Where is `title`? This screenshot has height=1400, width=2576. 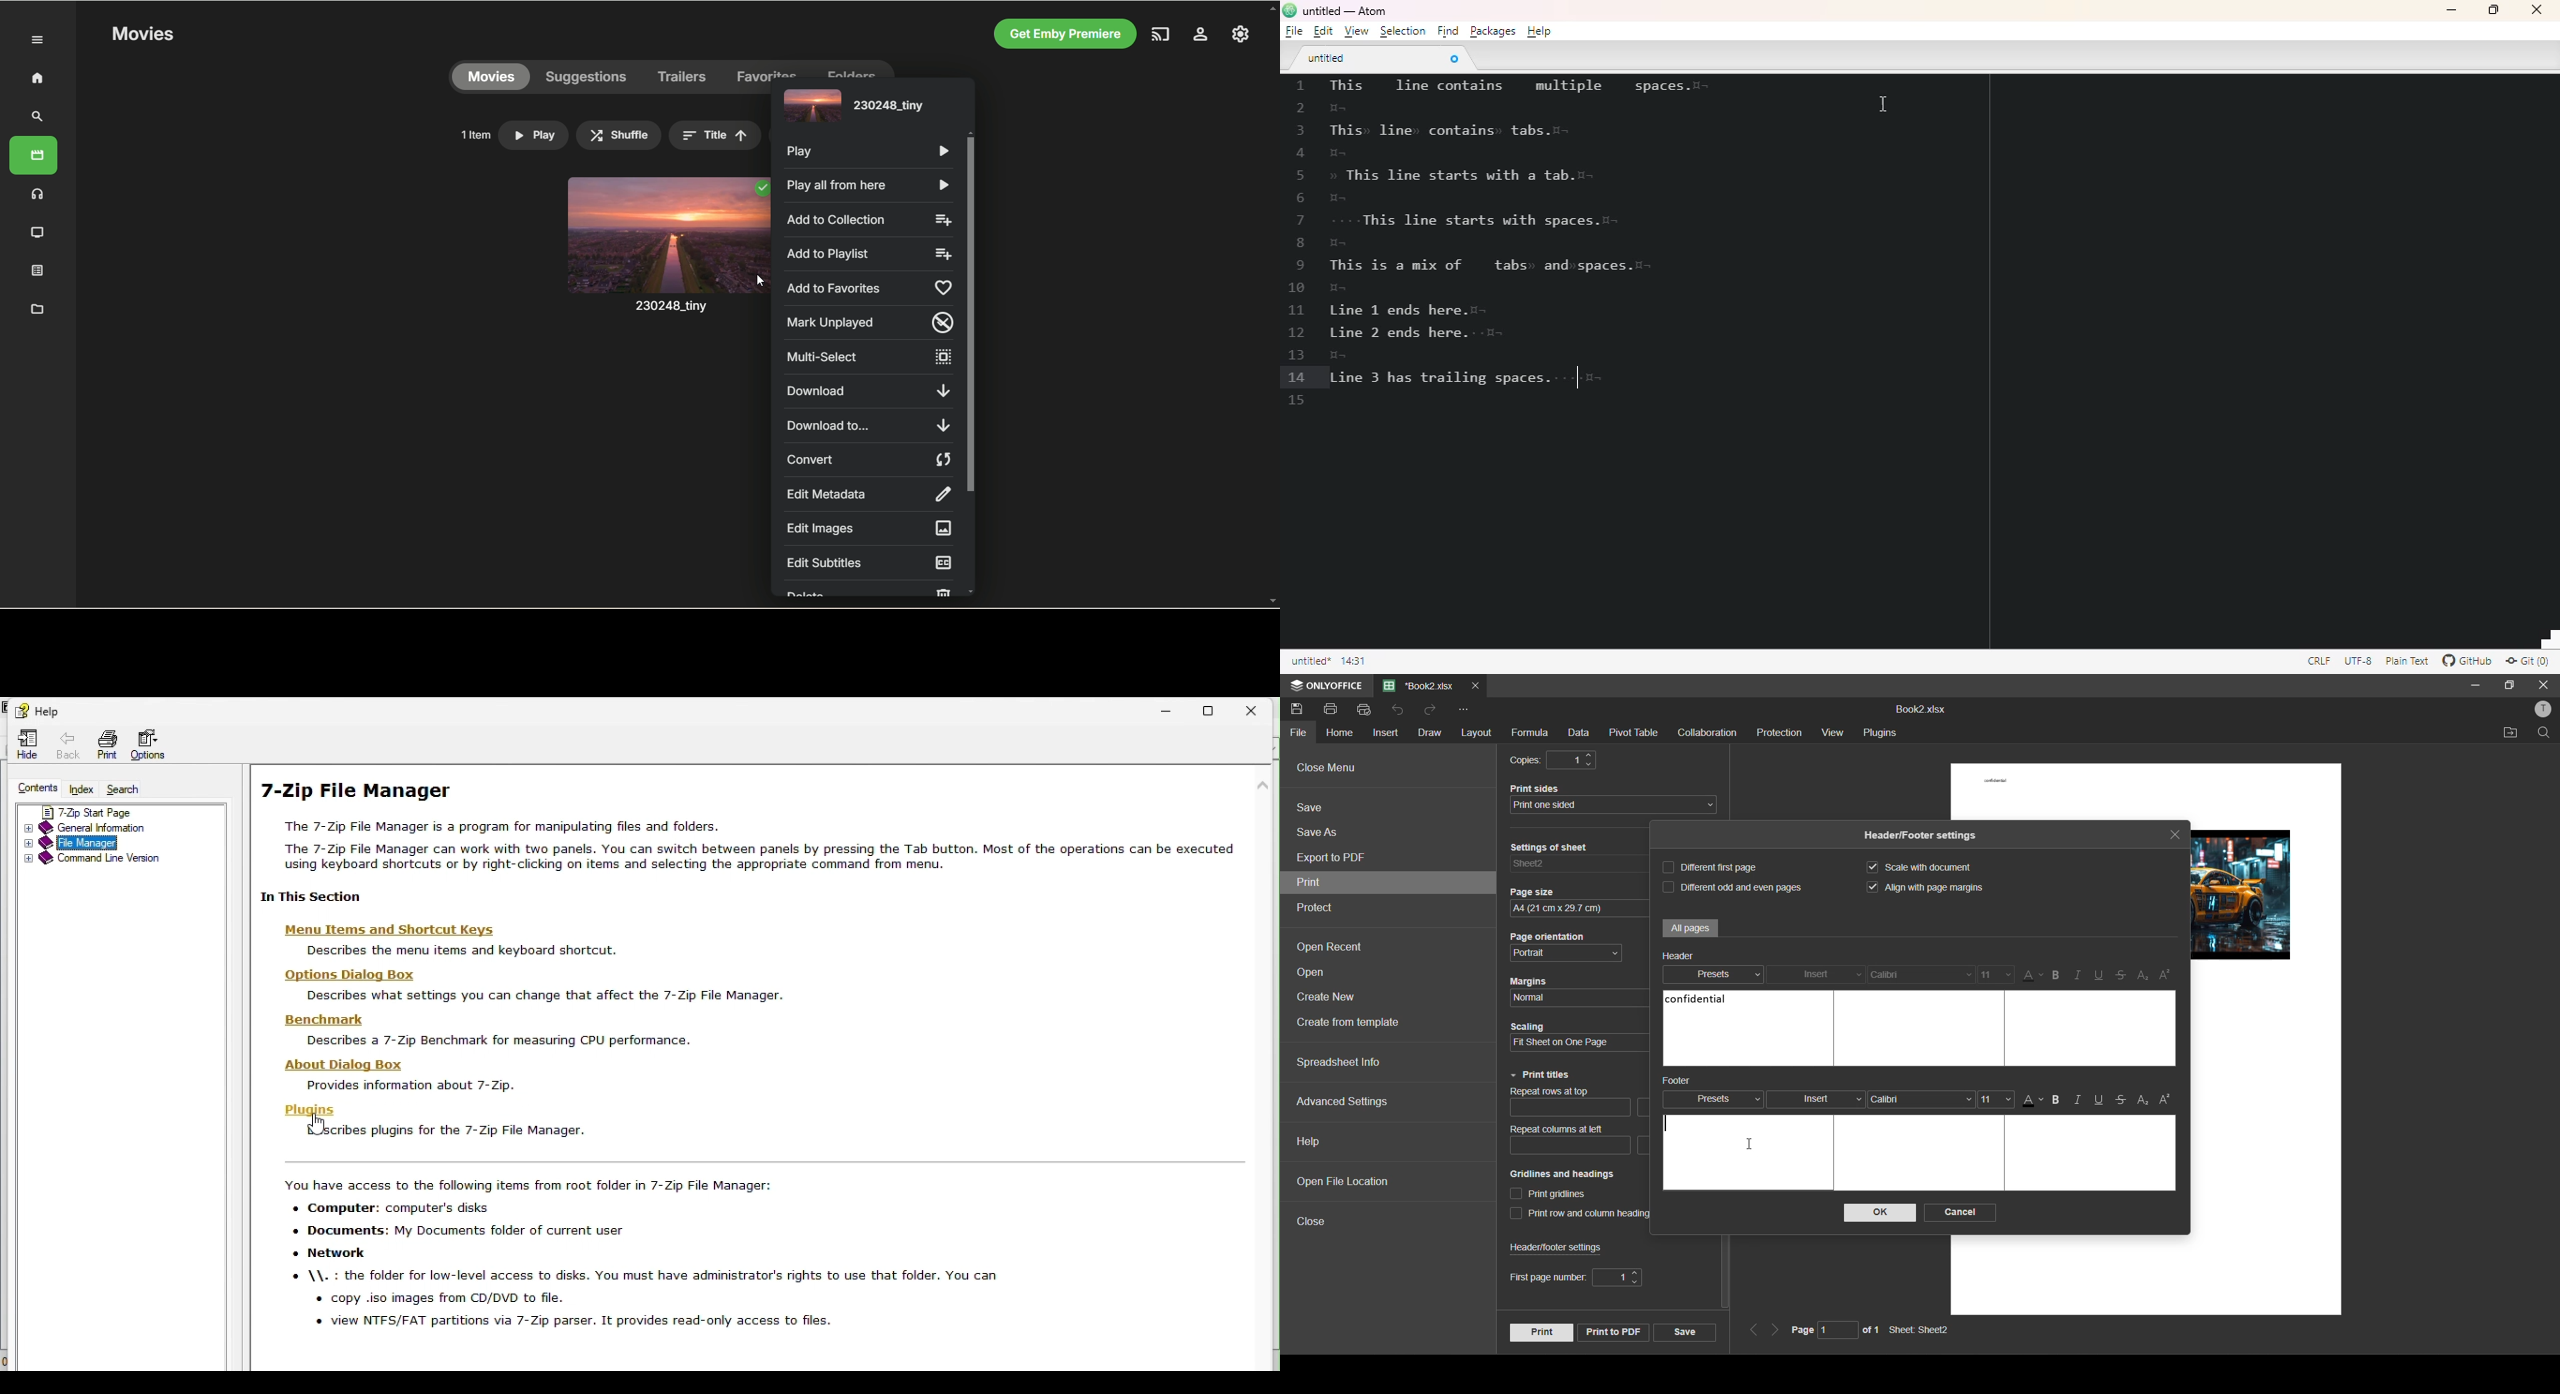
title is located at coordinates (715, 135).